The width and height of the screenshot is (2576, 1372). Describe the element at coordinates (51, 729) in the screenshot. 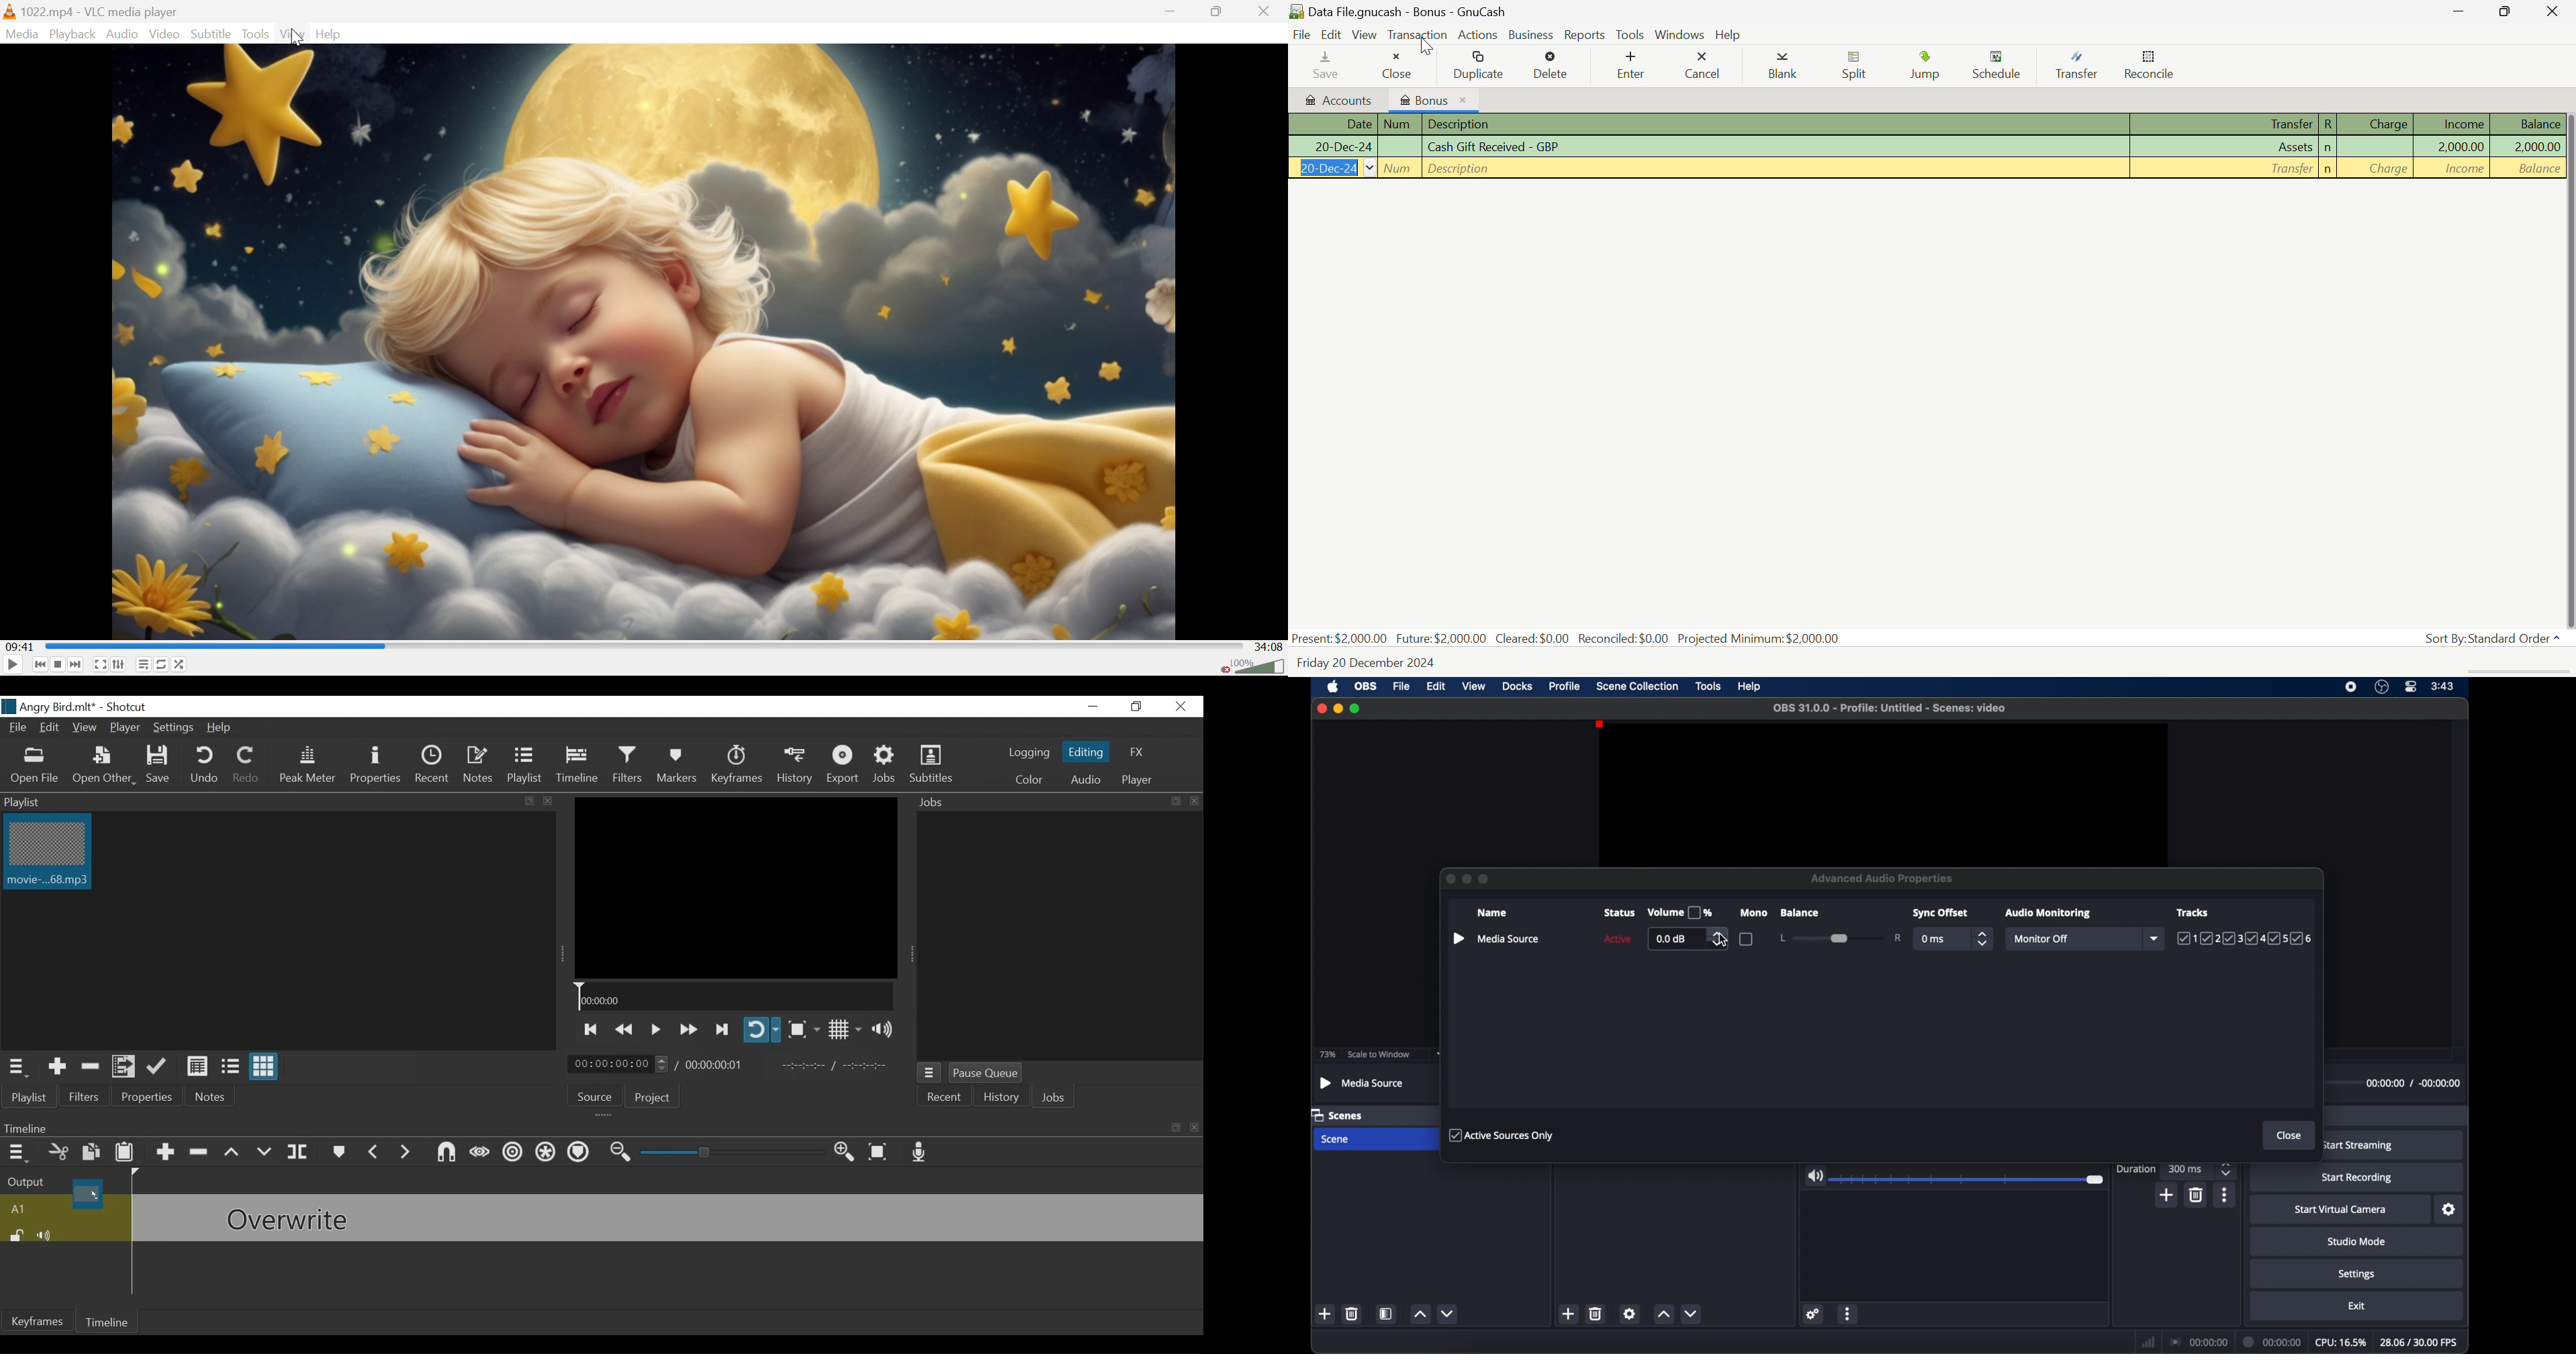

I see `Edit` at that location.